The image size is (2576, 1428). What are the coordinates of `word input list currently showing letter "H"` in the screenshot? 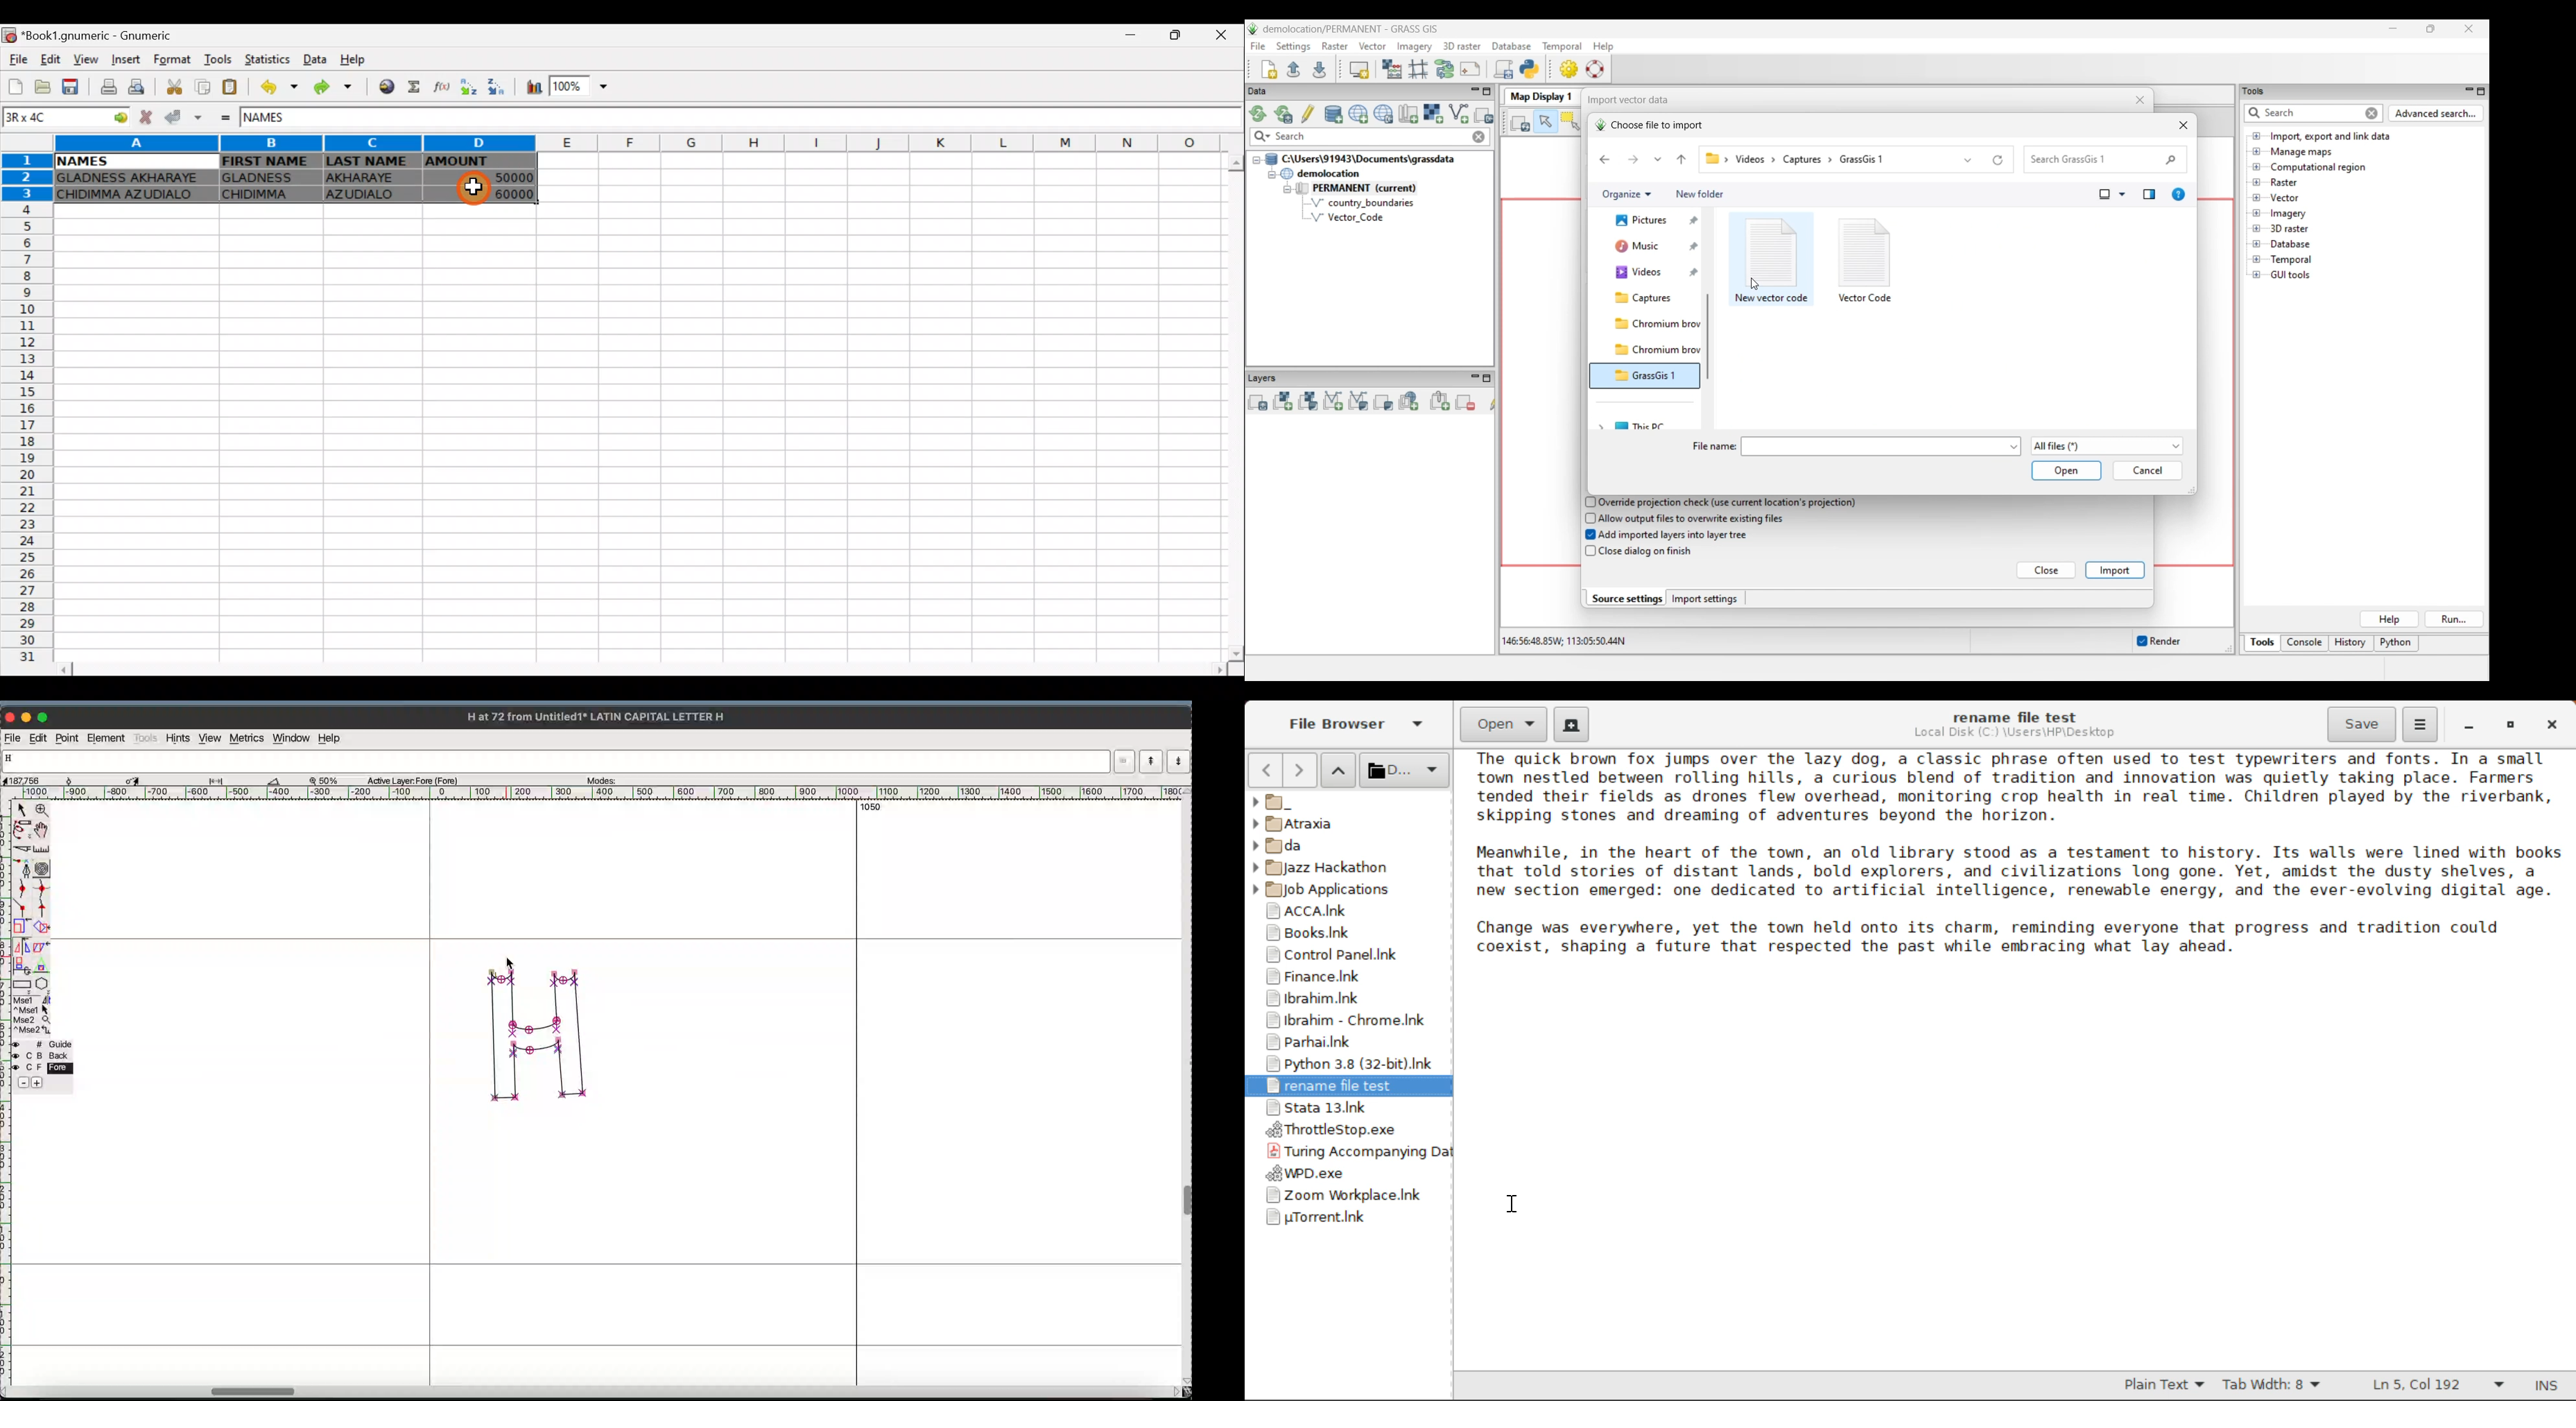 It's located at (556, 761).